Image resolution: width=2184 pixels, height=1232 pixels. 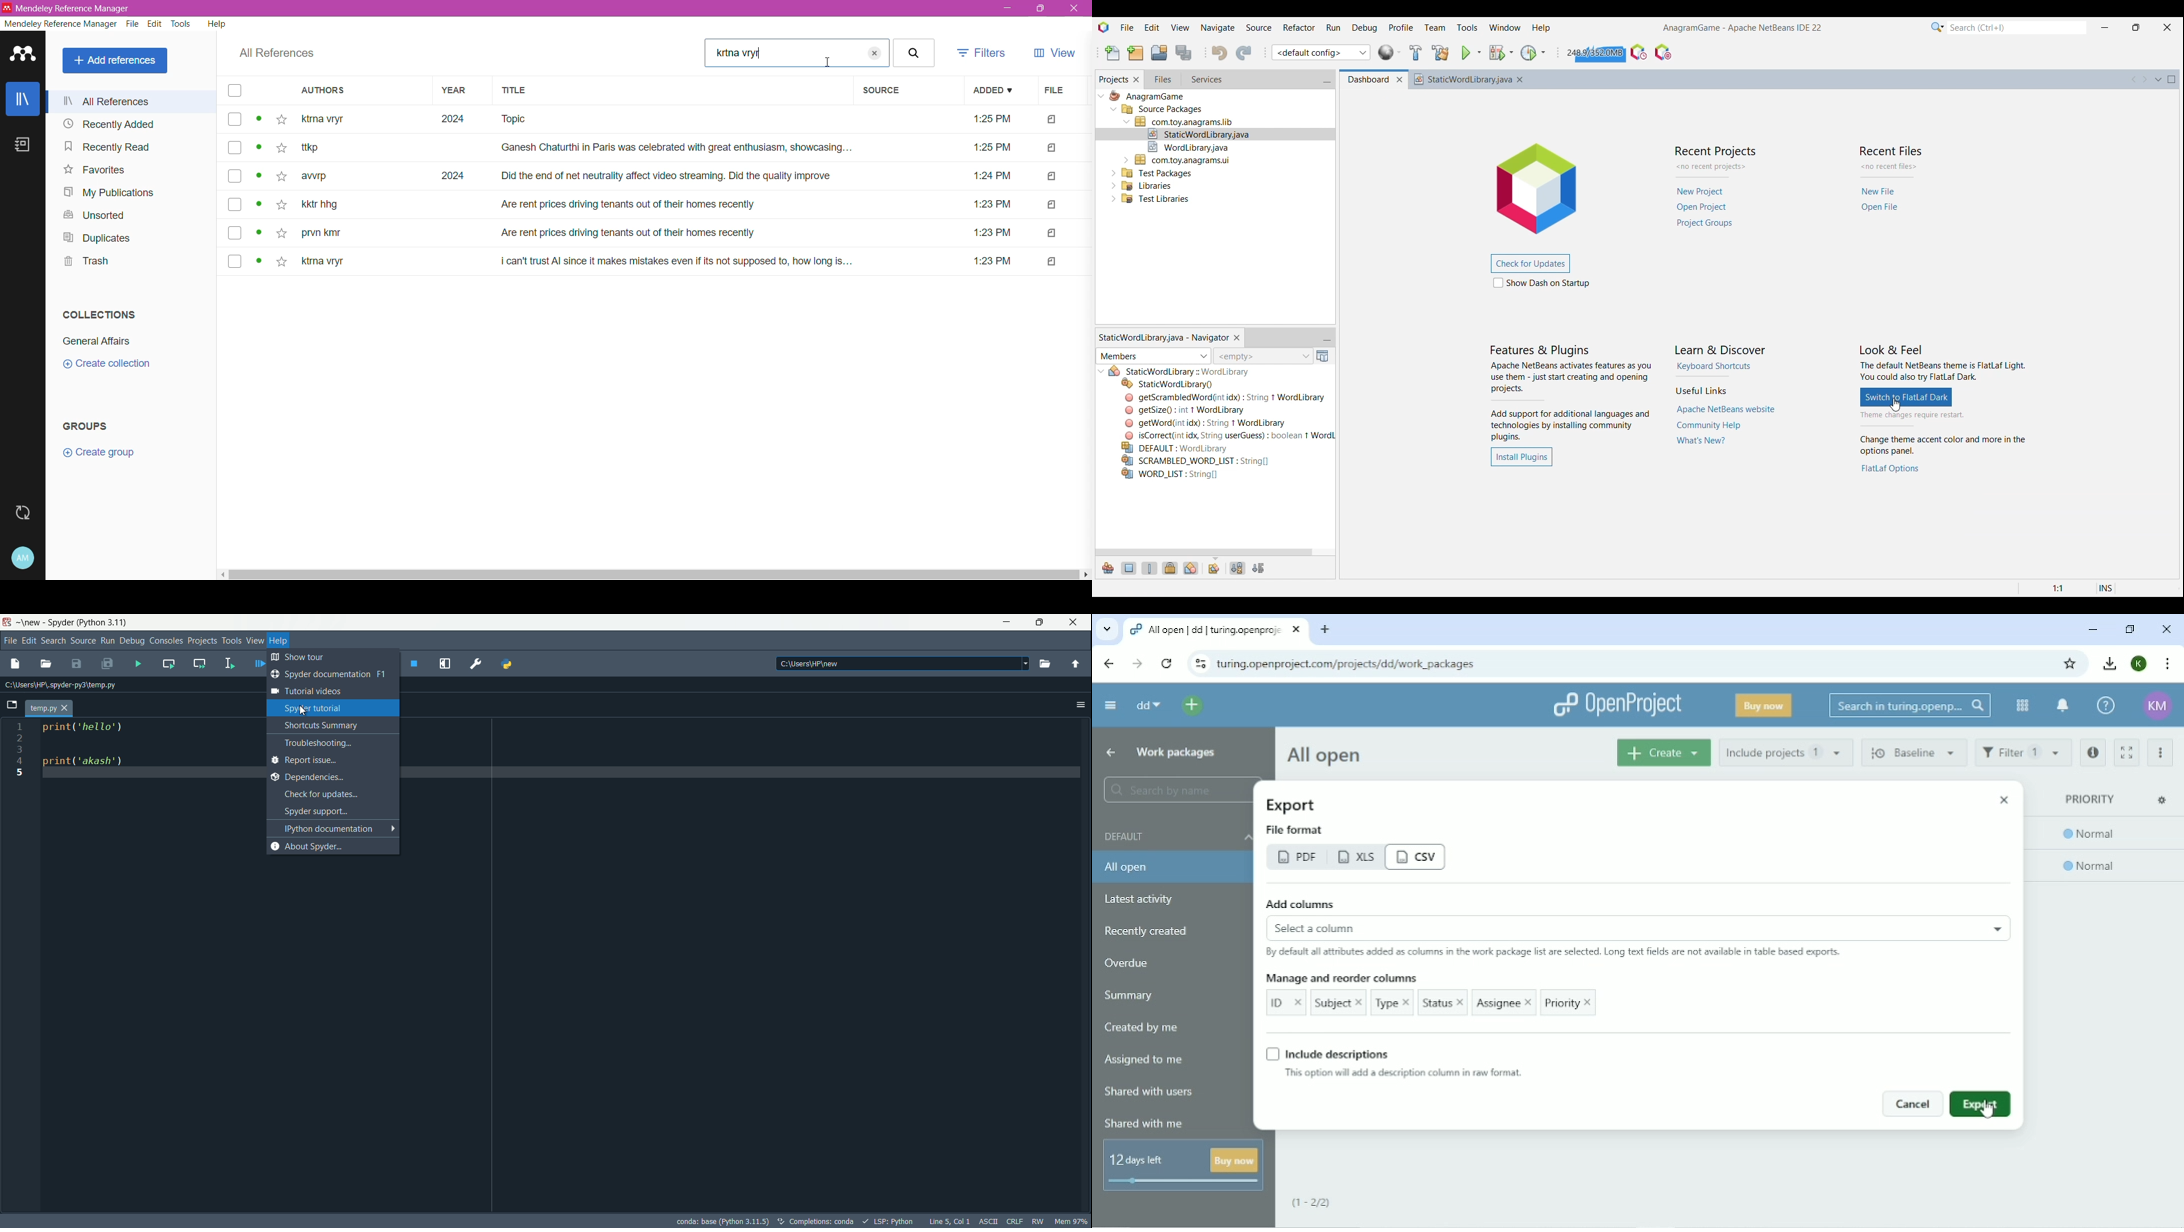 I want to click on open file, so click(x=47, y=663).